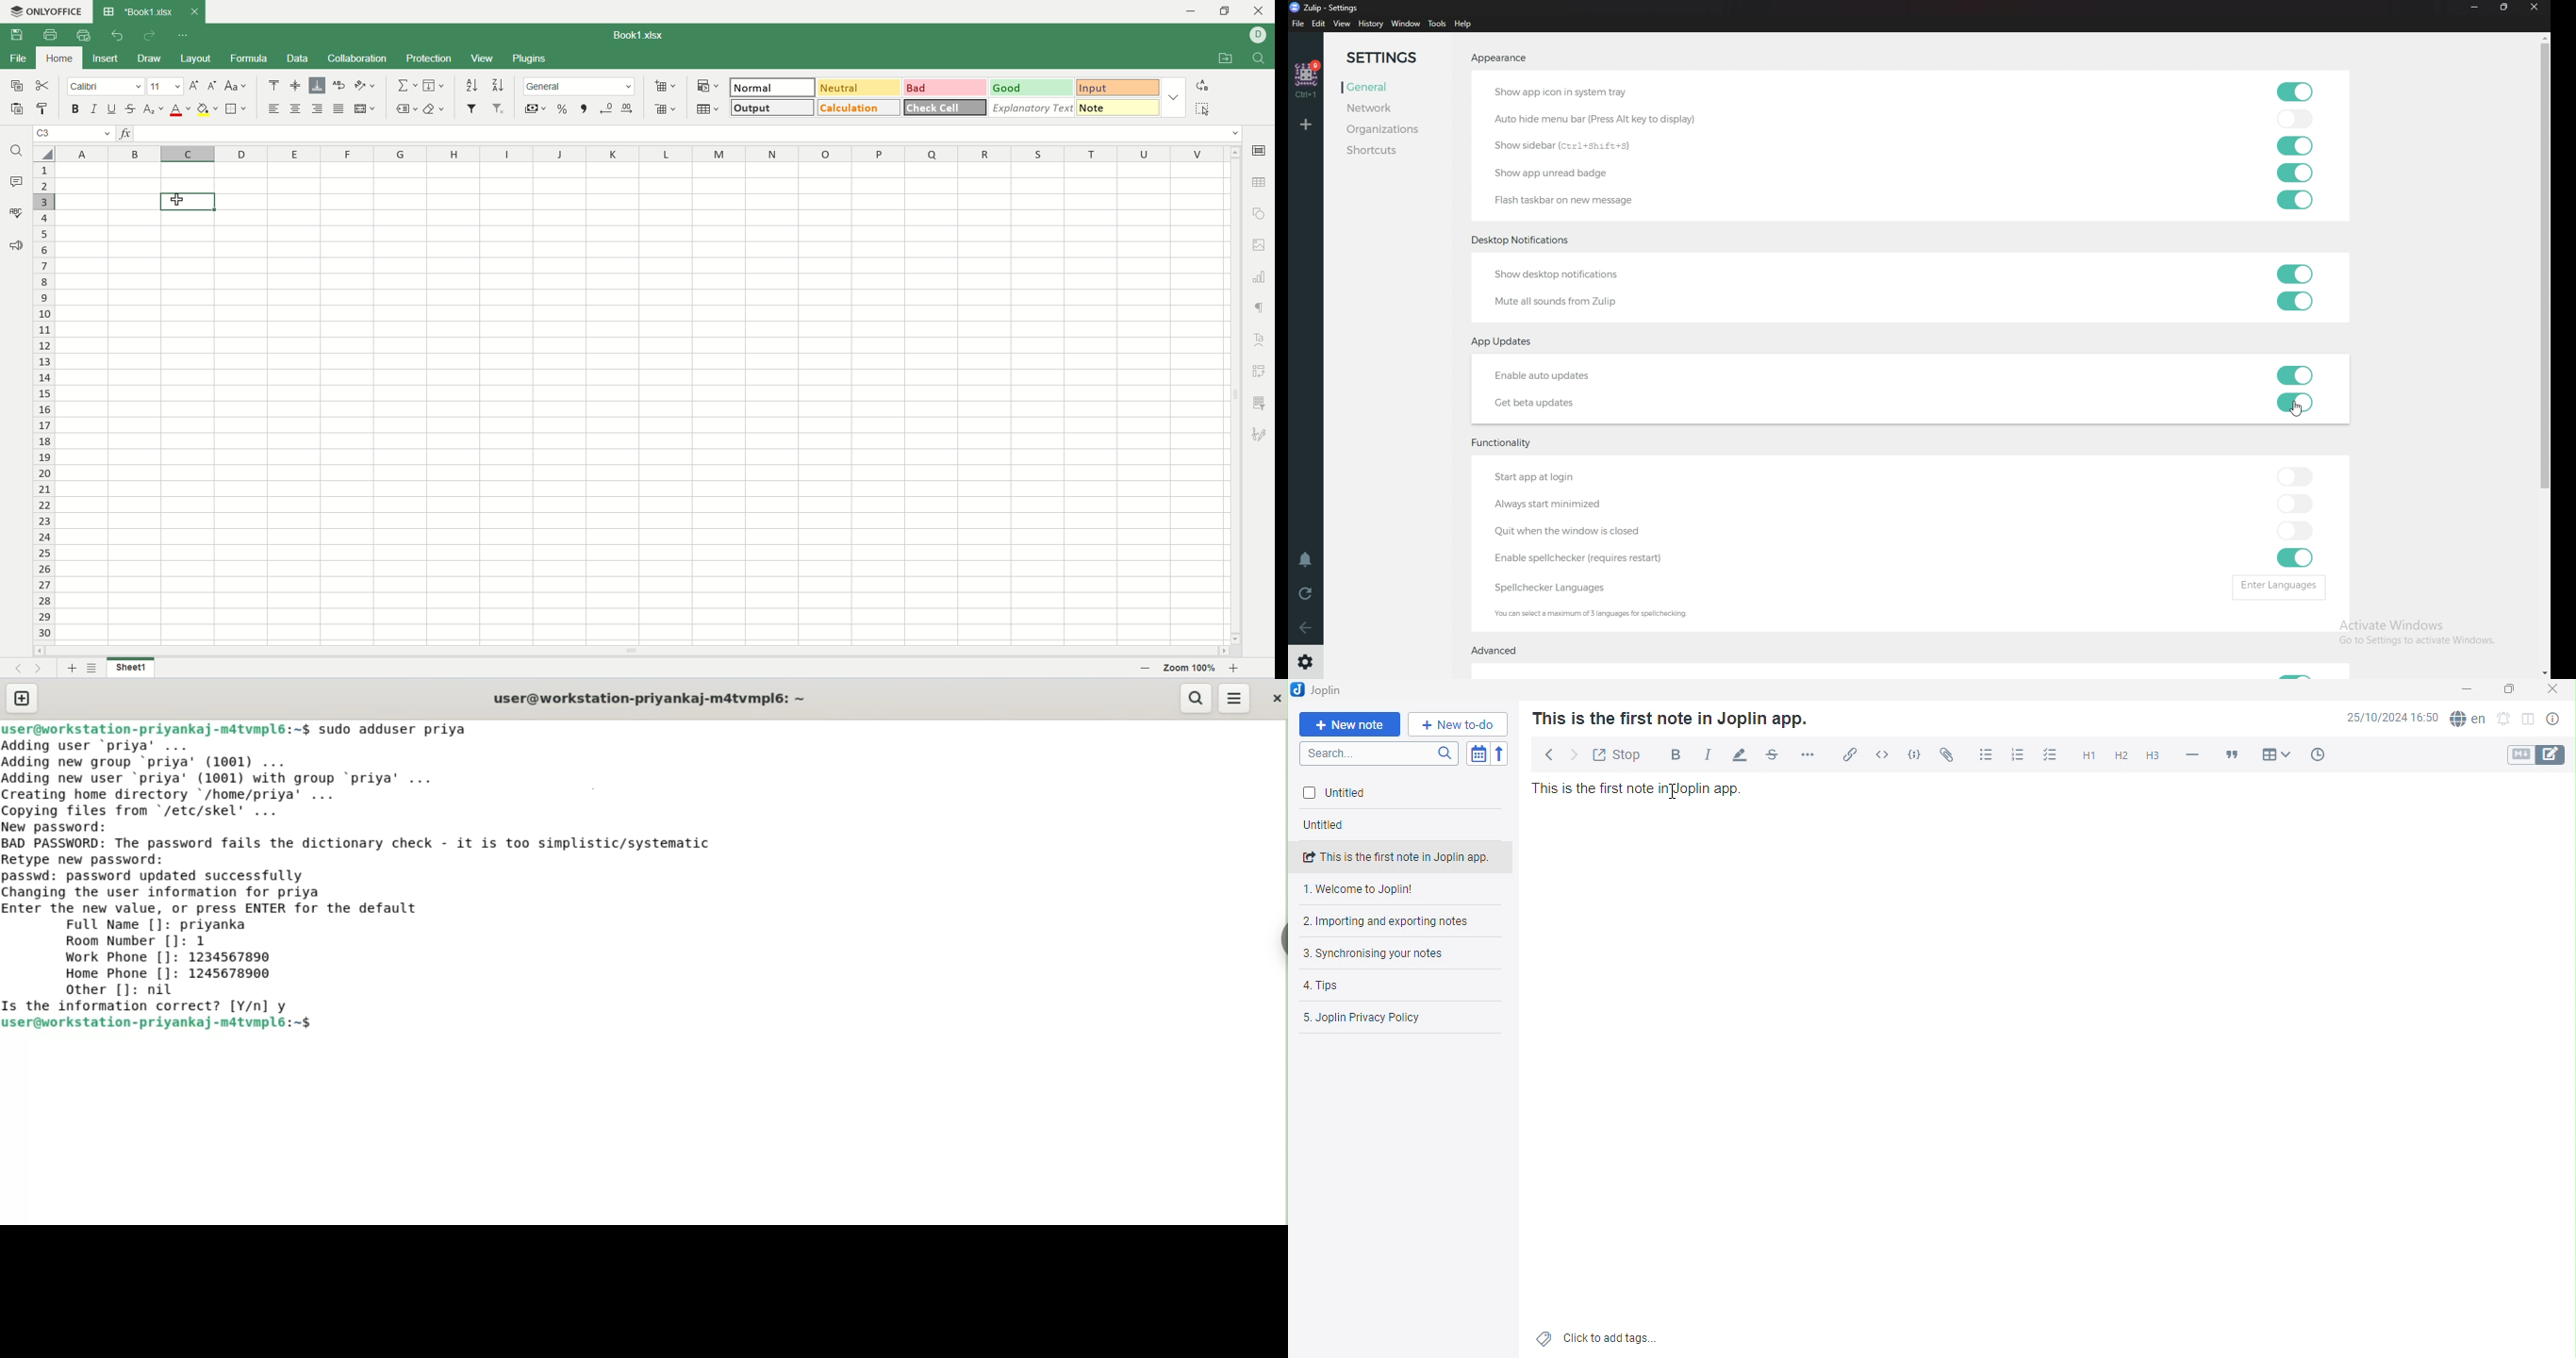 The image size is (2576, 1372). Describe the element at coordinates (2294, 275) in the screenshot. I see `toggle` at that location.